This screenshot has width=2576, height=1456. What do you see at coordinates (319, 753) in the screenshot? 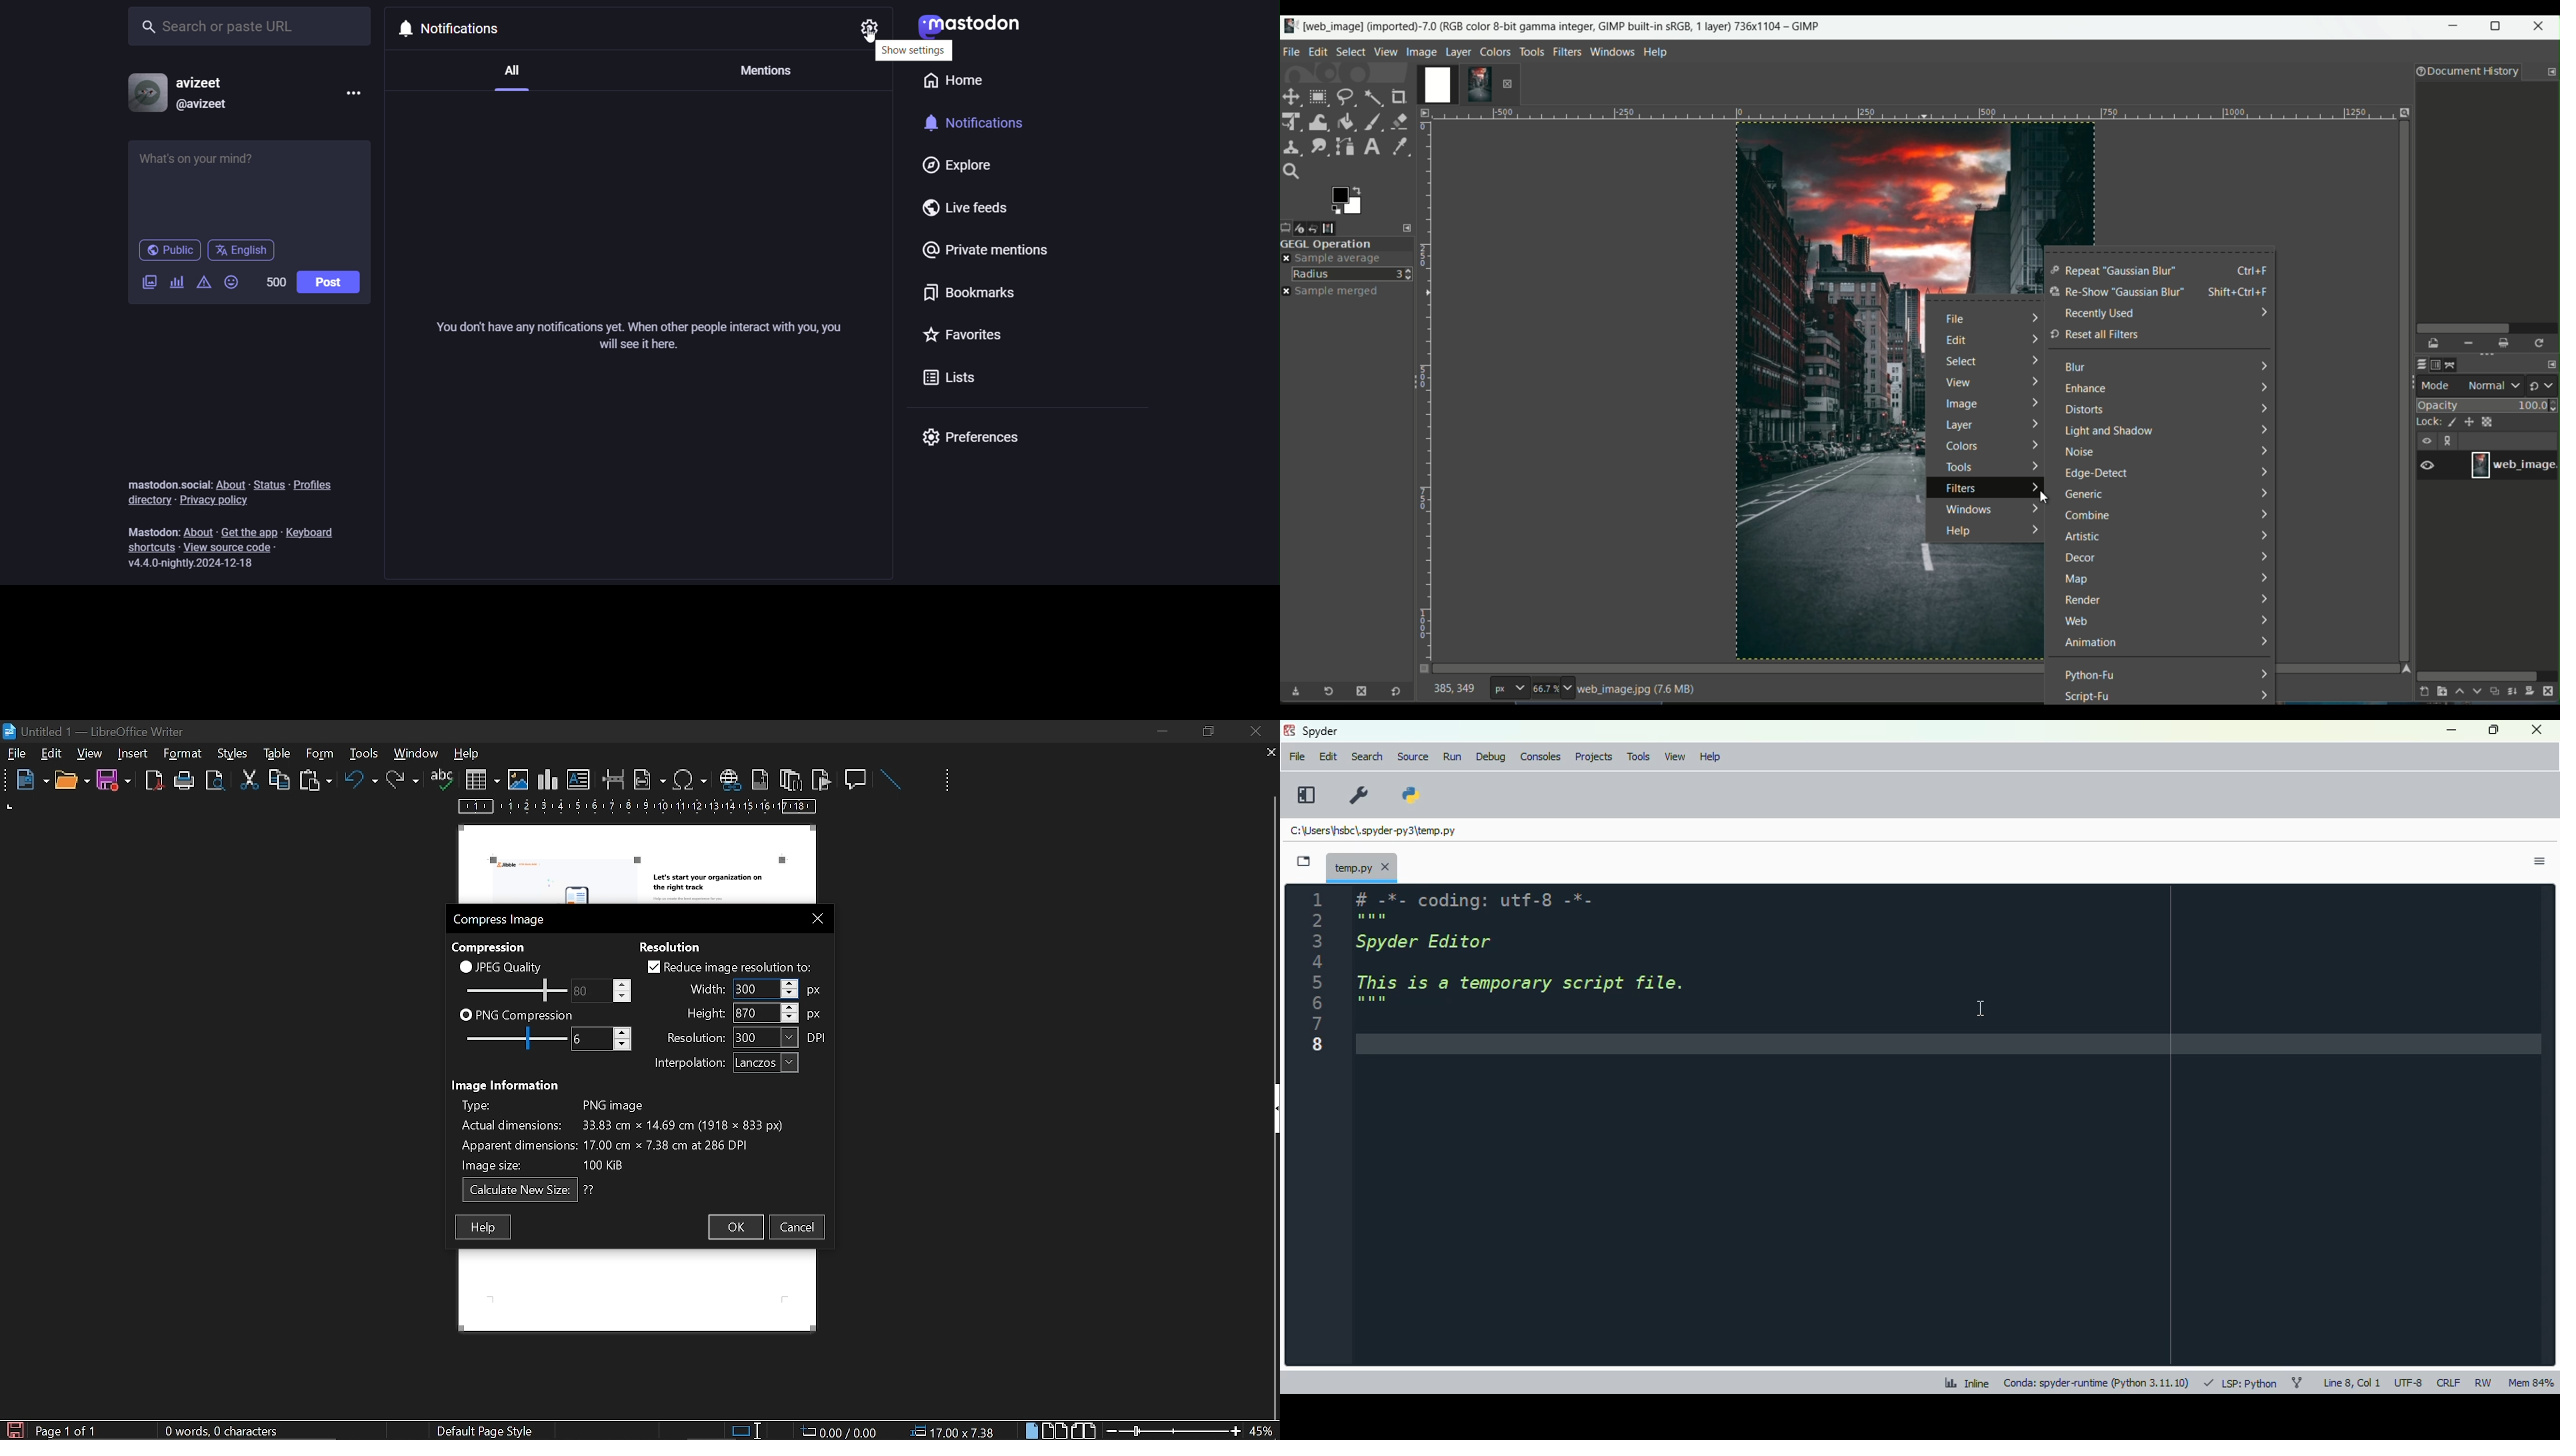
I see `table` at bounding box center [319, 753].